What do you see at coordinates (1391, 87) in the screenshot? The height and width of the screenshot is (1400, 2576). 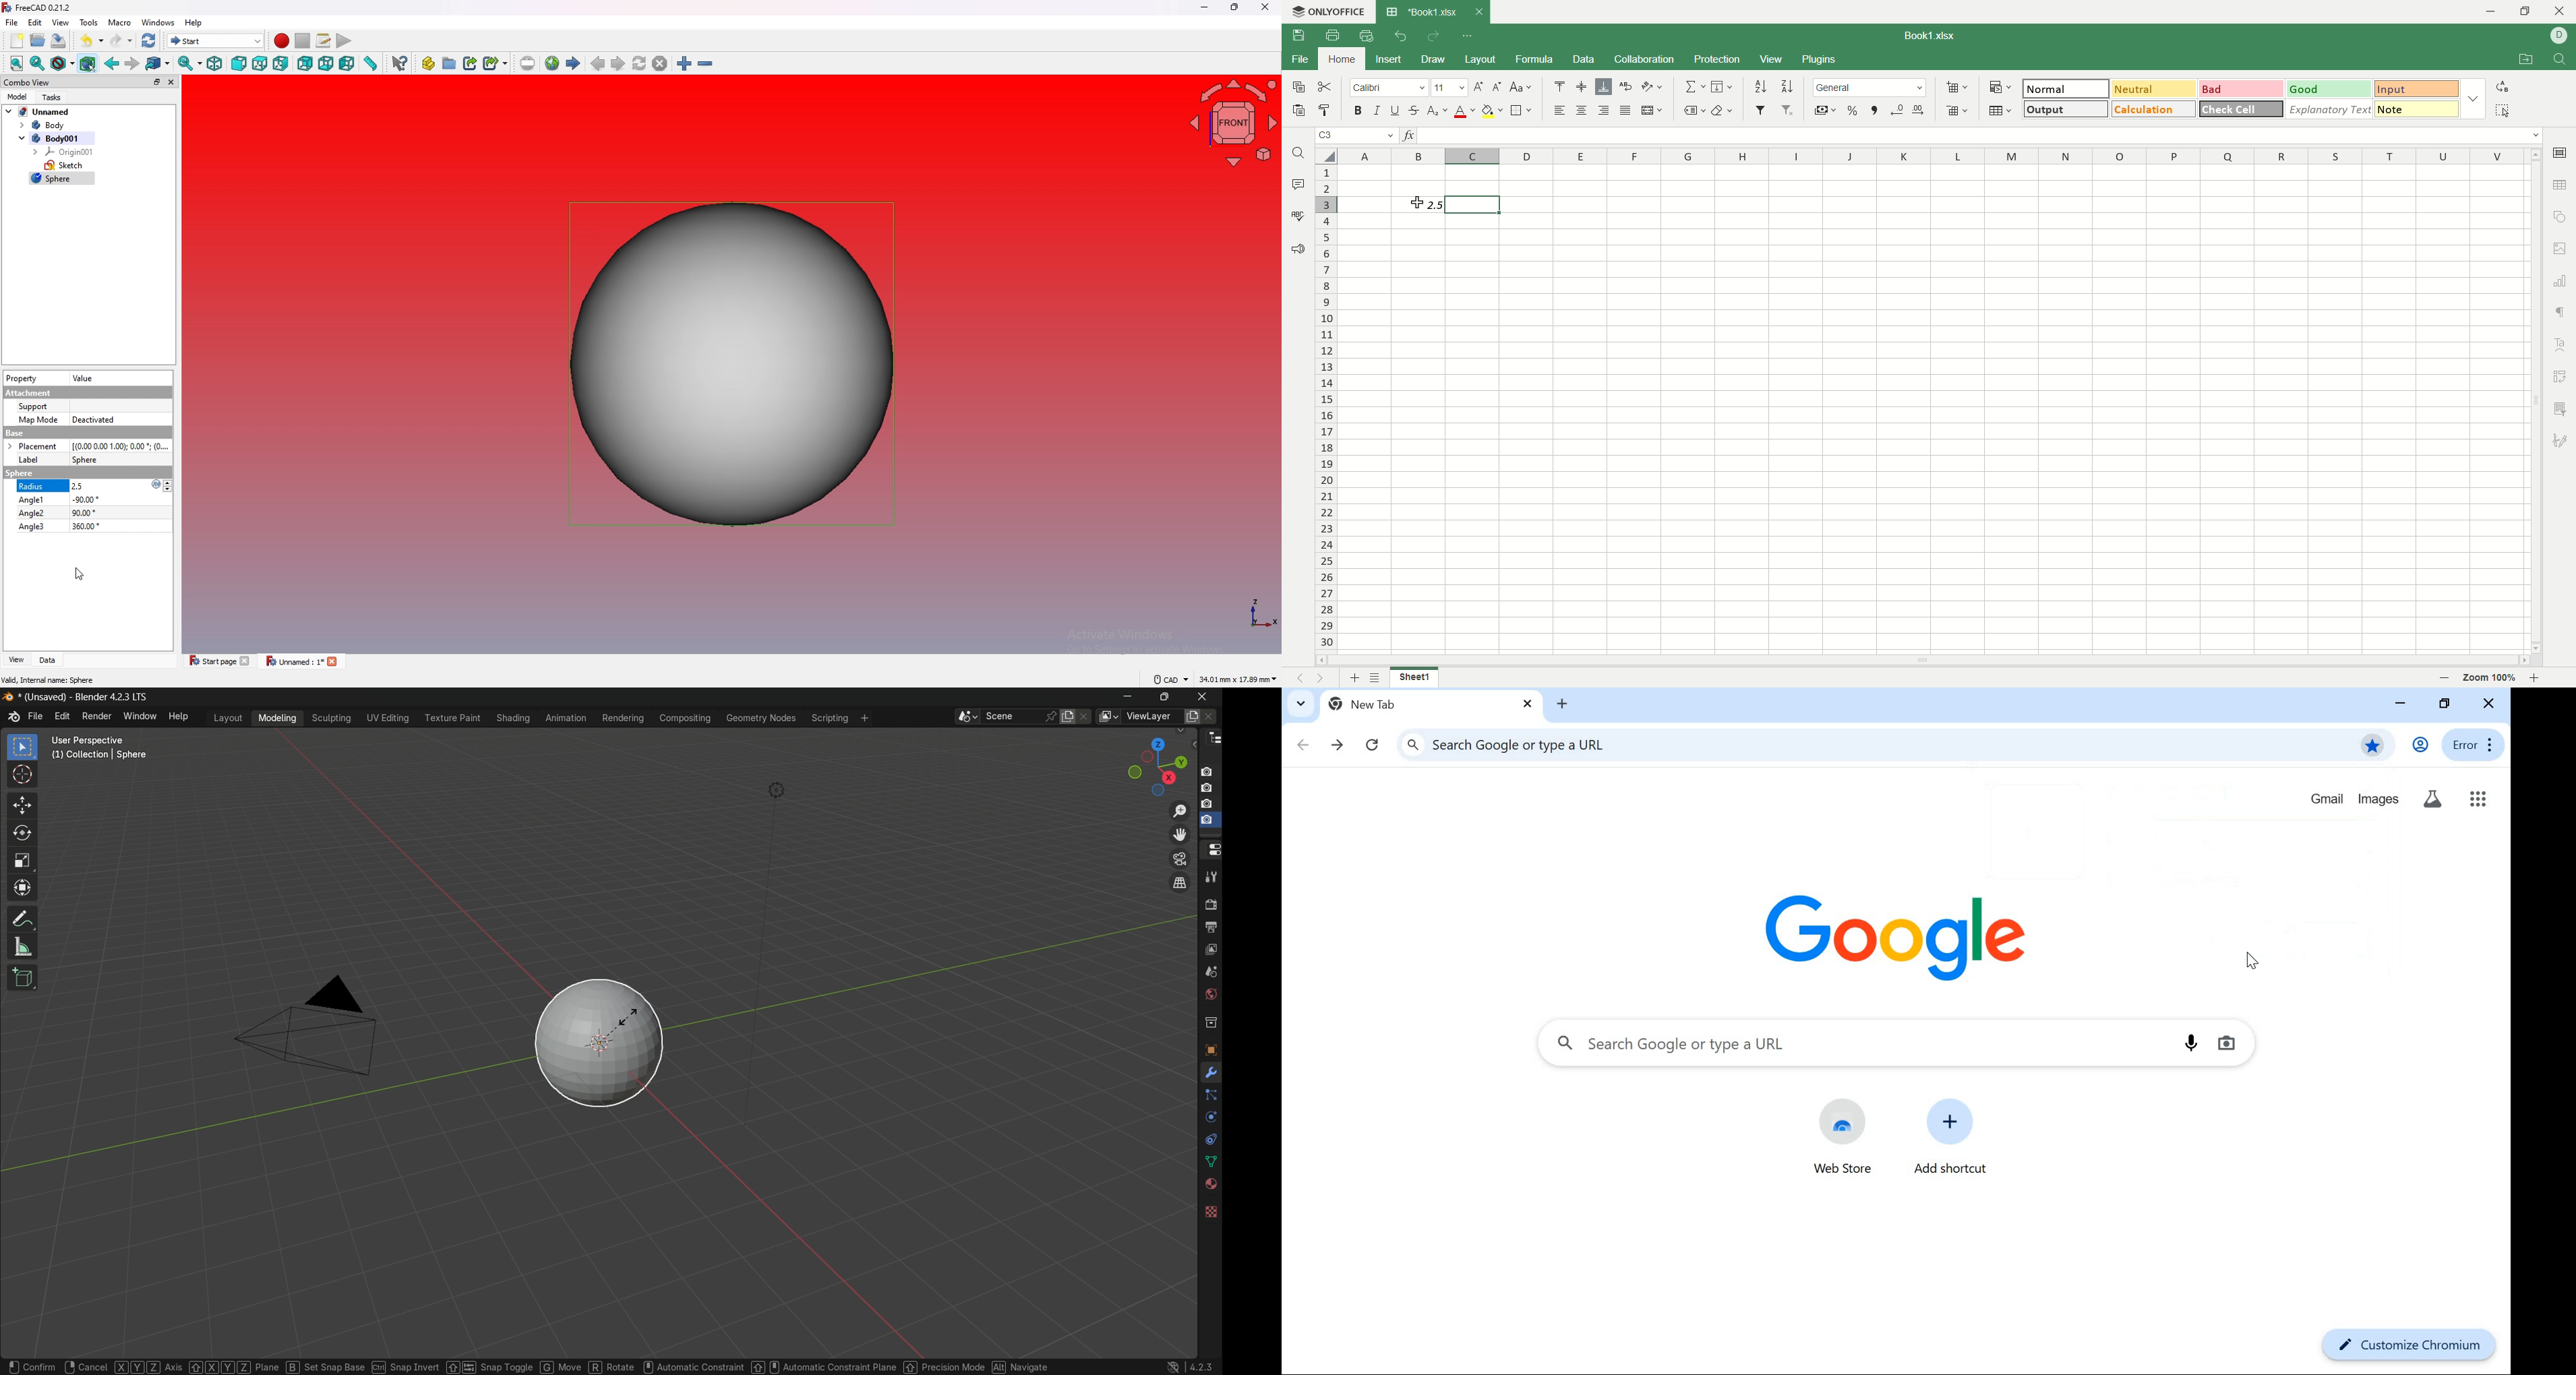 I see `font name` at bounding box center [1391, 87].